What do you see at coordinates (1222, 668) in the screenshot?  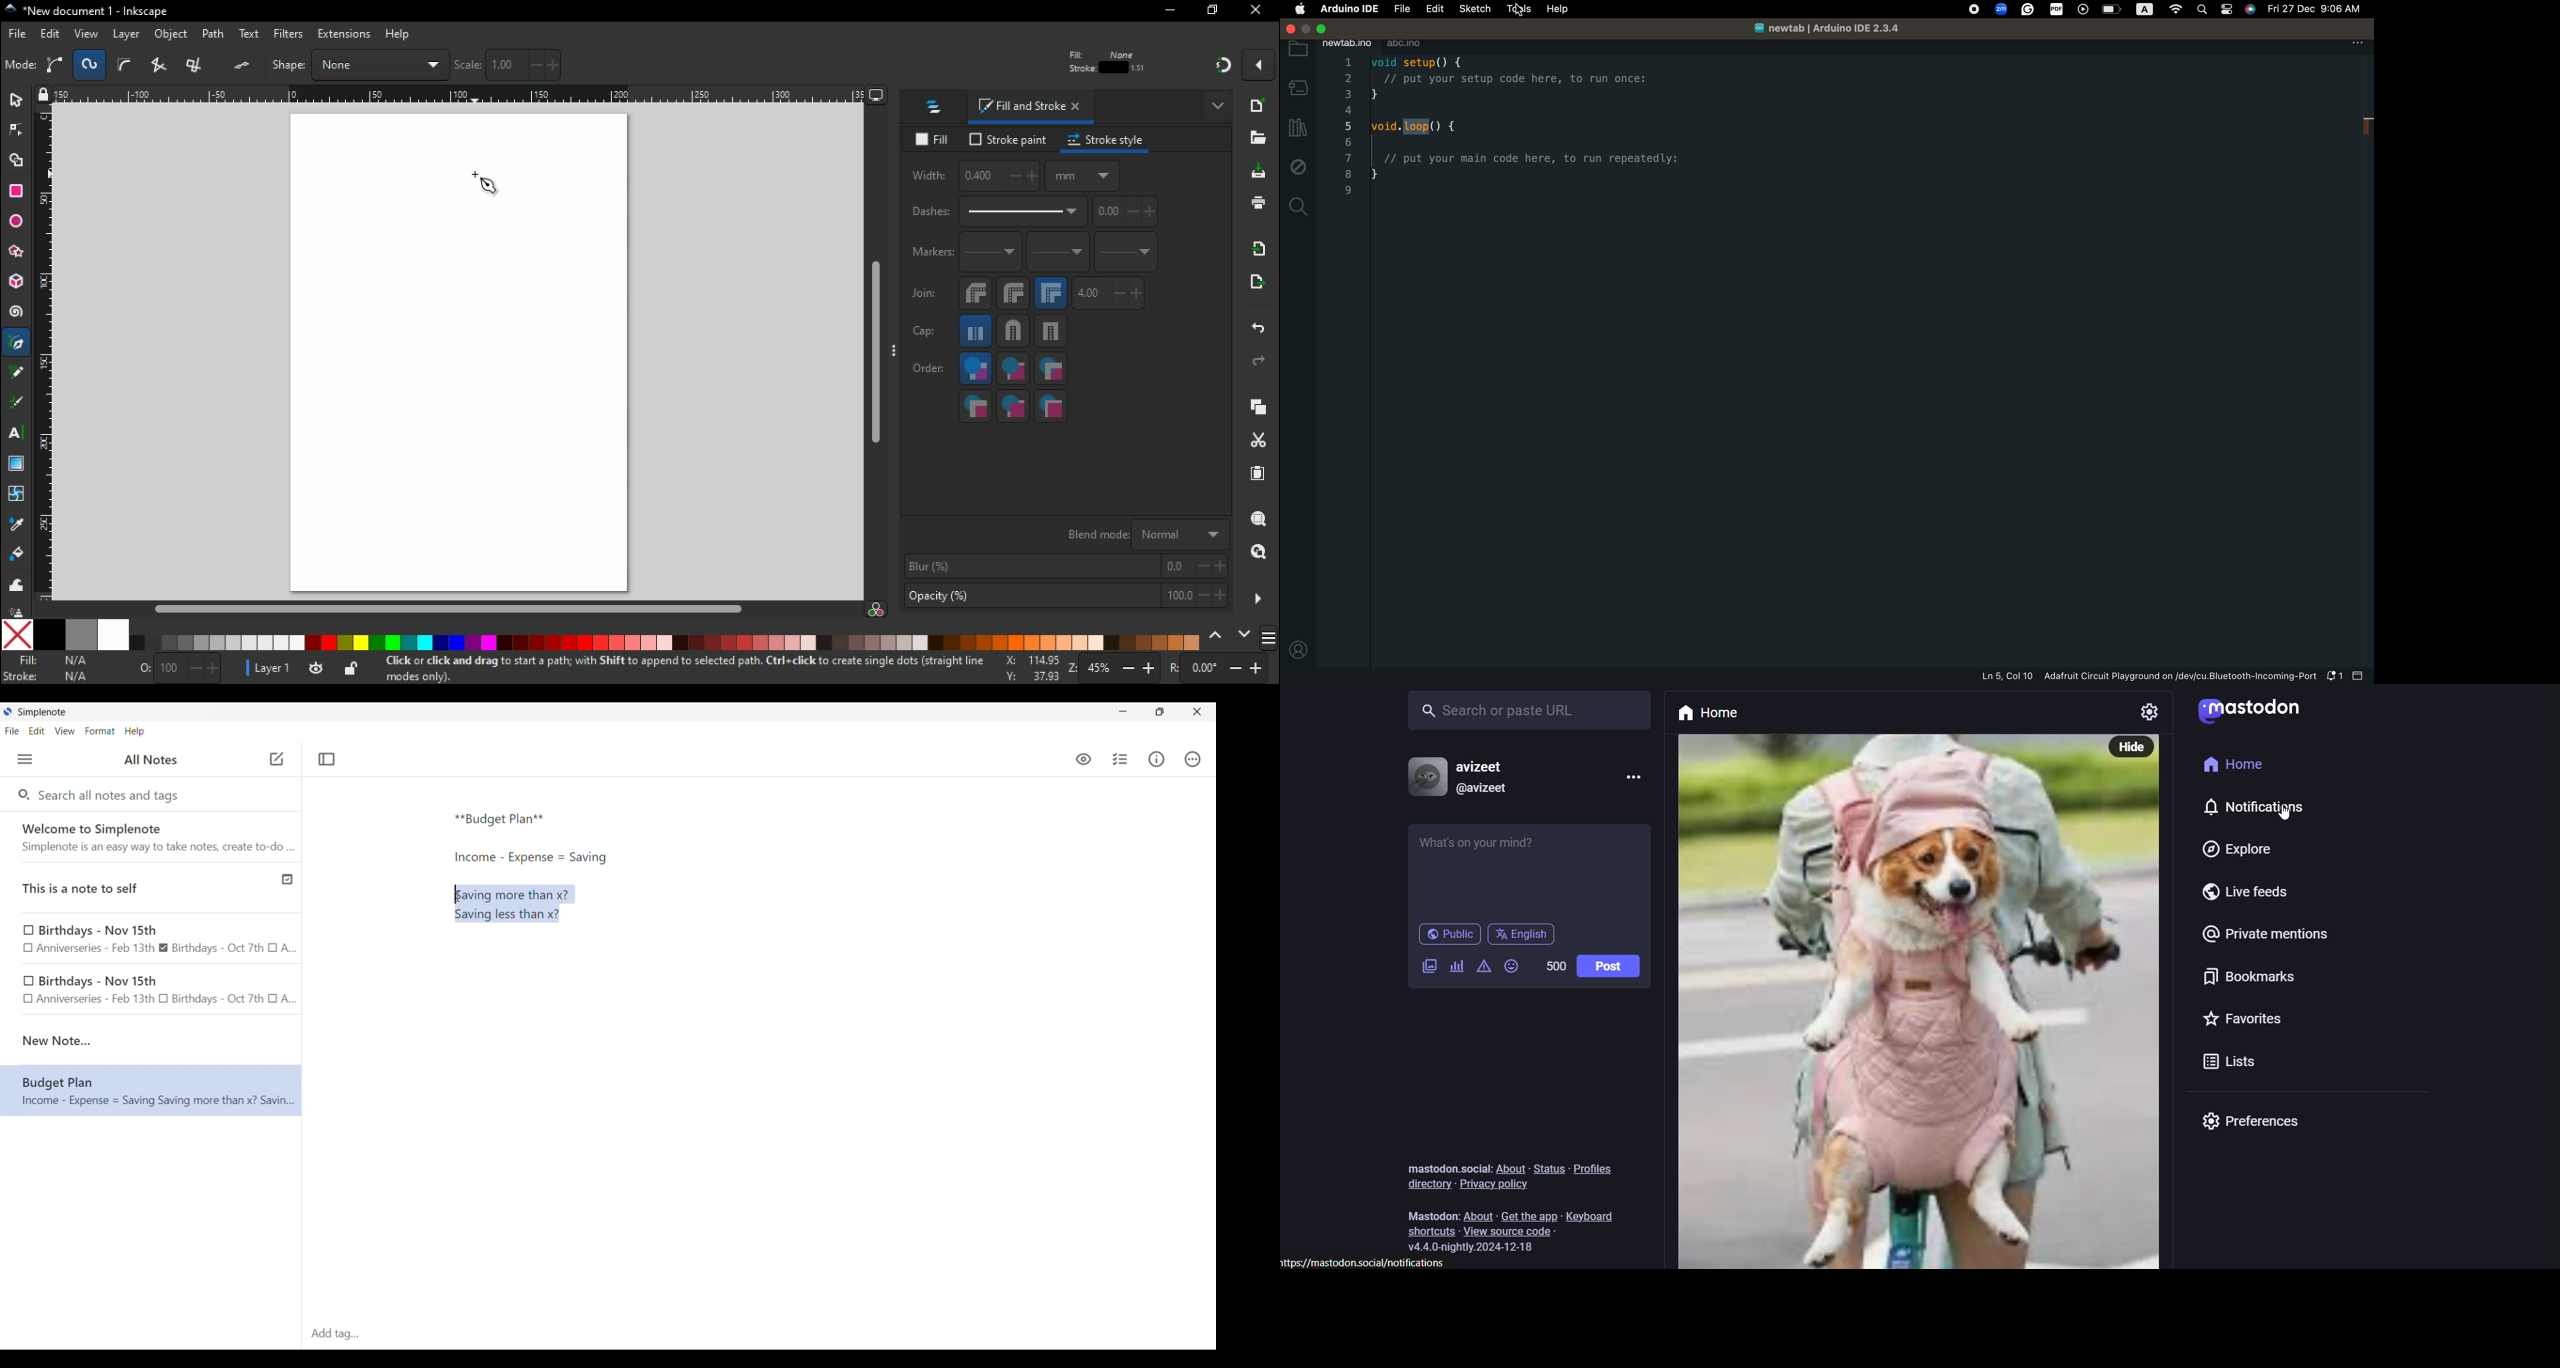 I see `rotation increase/decrease` at bounding box center [1222, 668].